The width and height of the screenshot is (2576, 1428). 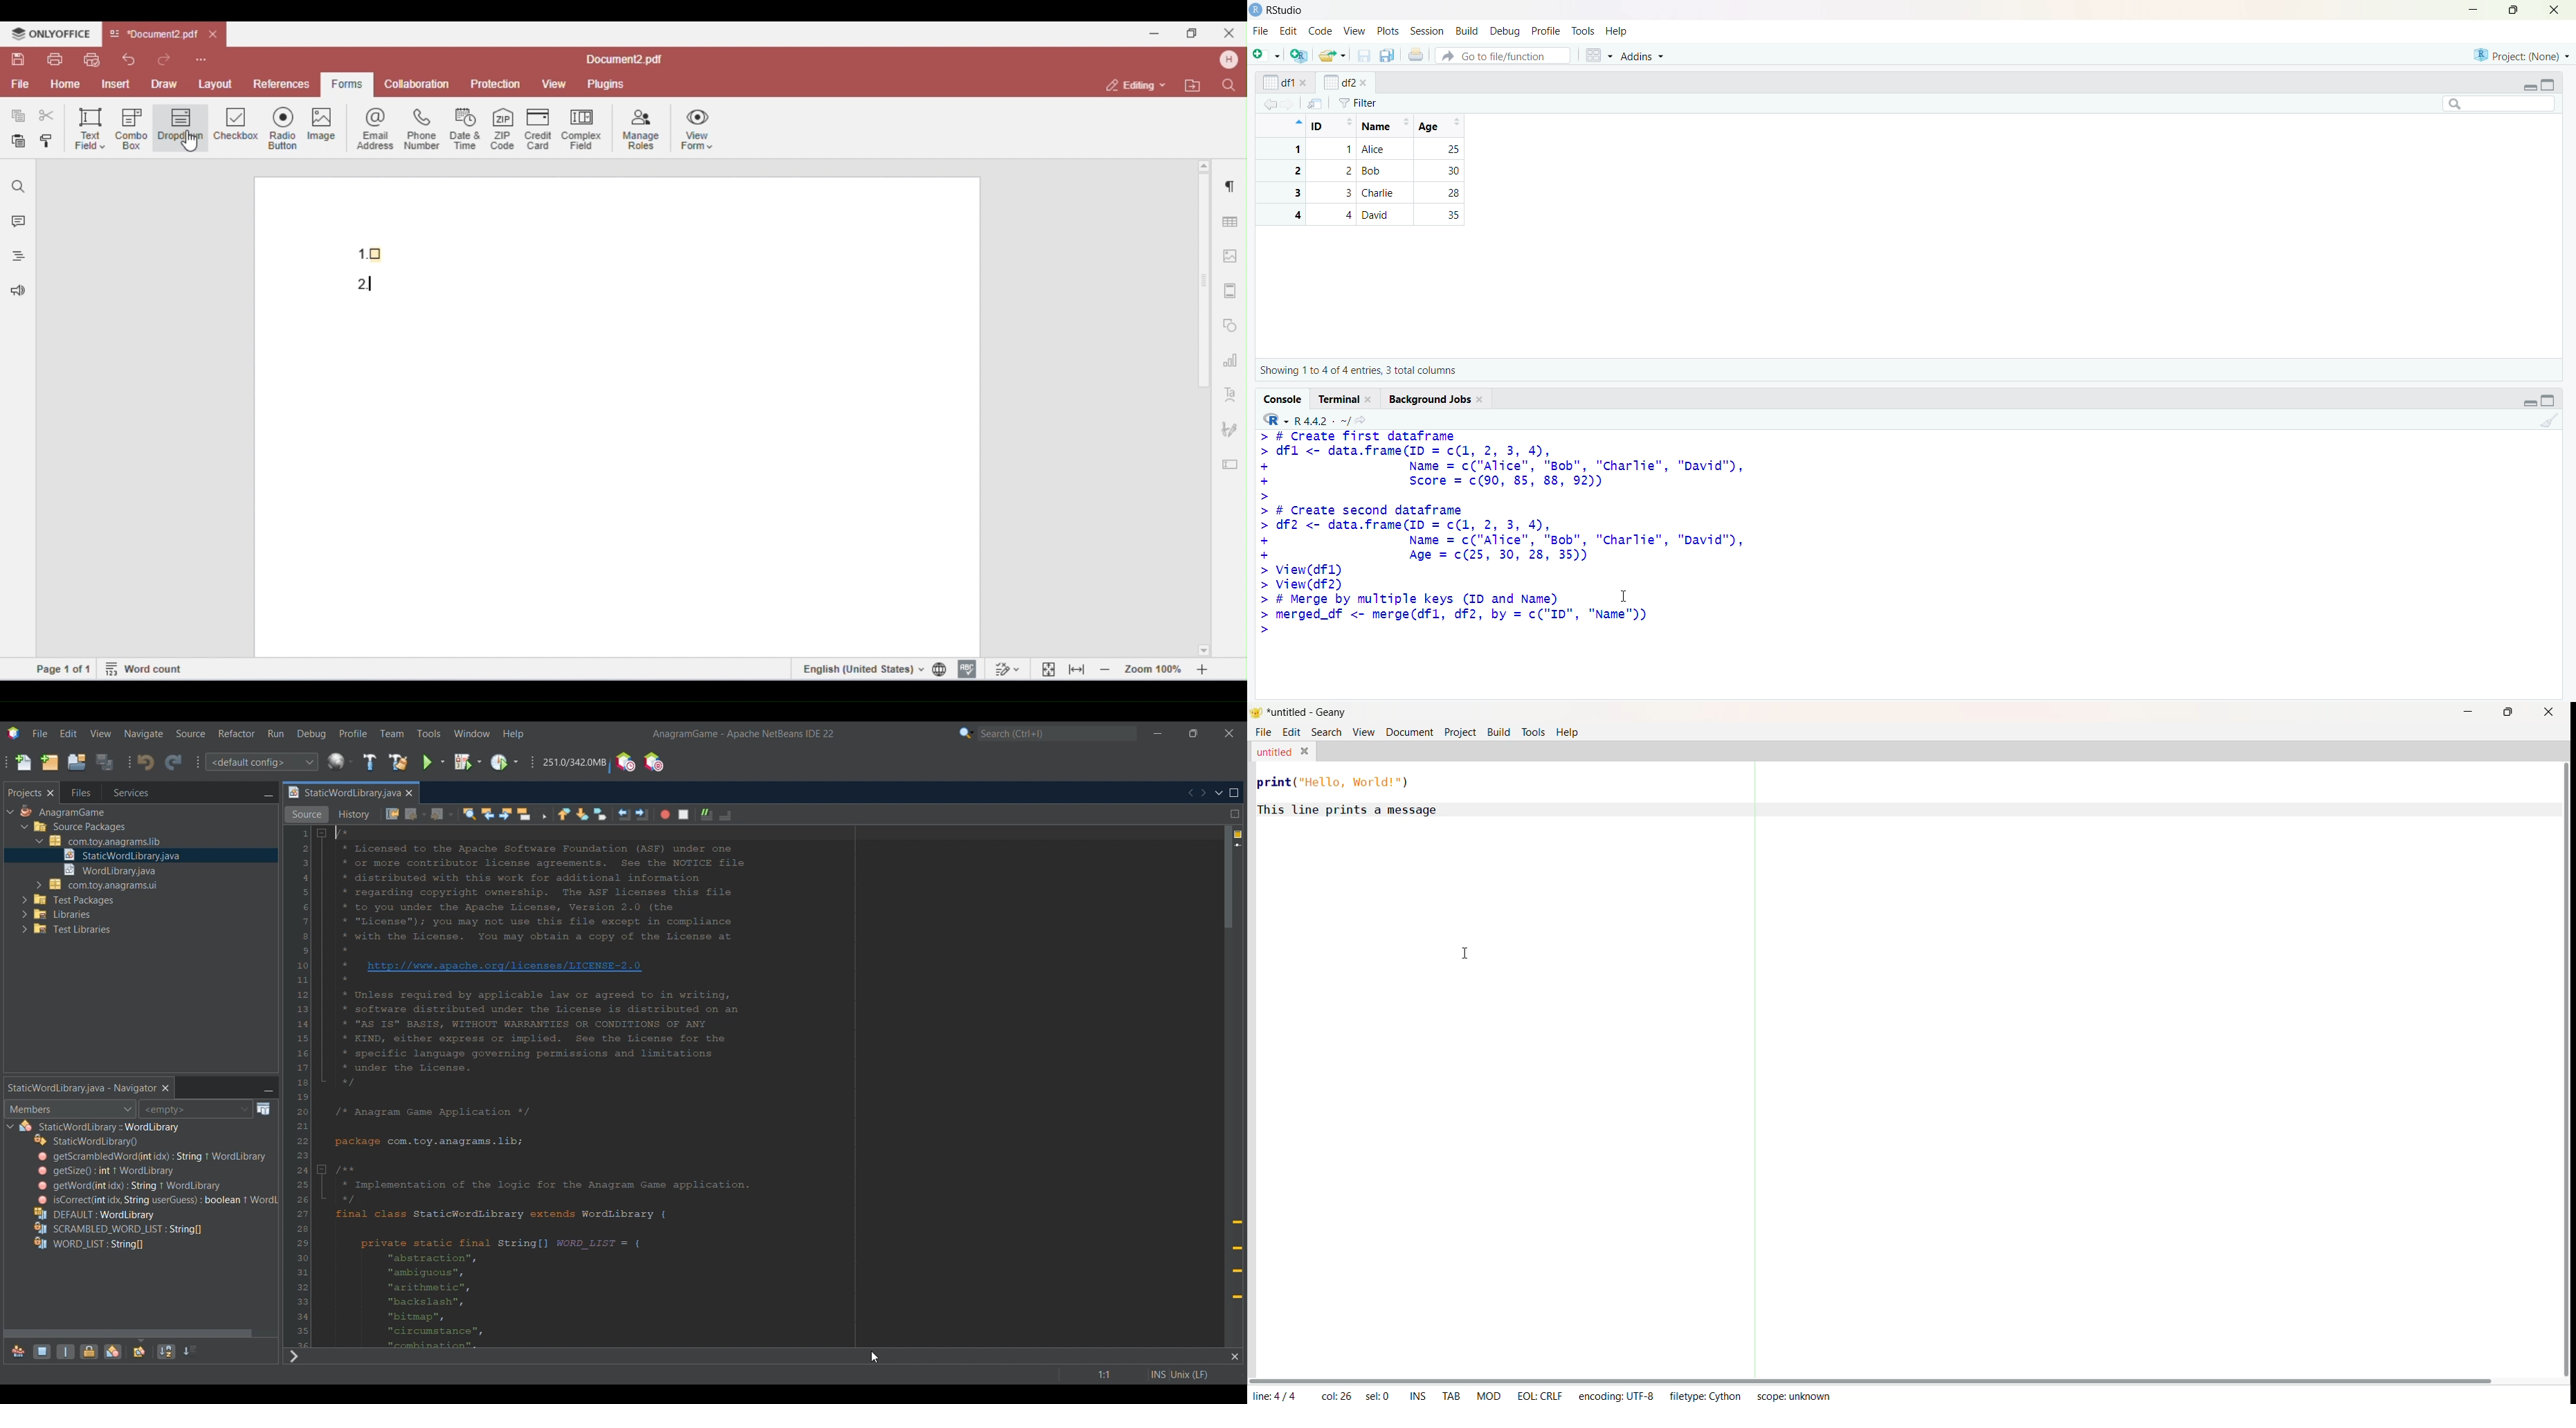 I want to click on minimise, so click(x=2474, y=9).